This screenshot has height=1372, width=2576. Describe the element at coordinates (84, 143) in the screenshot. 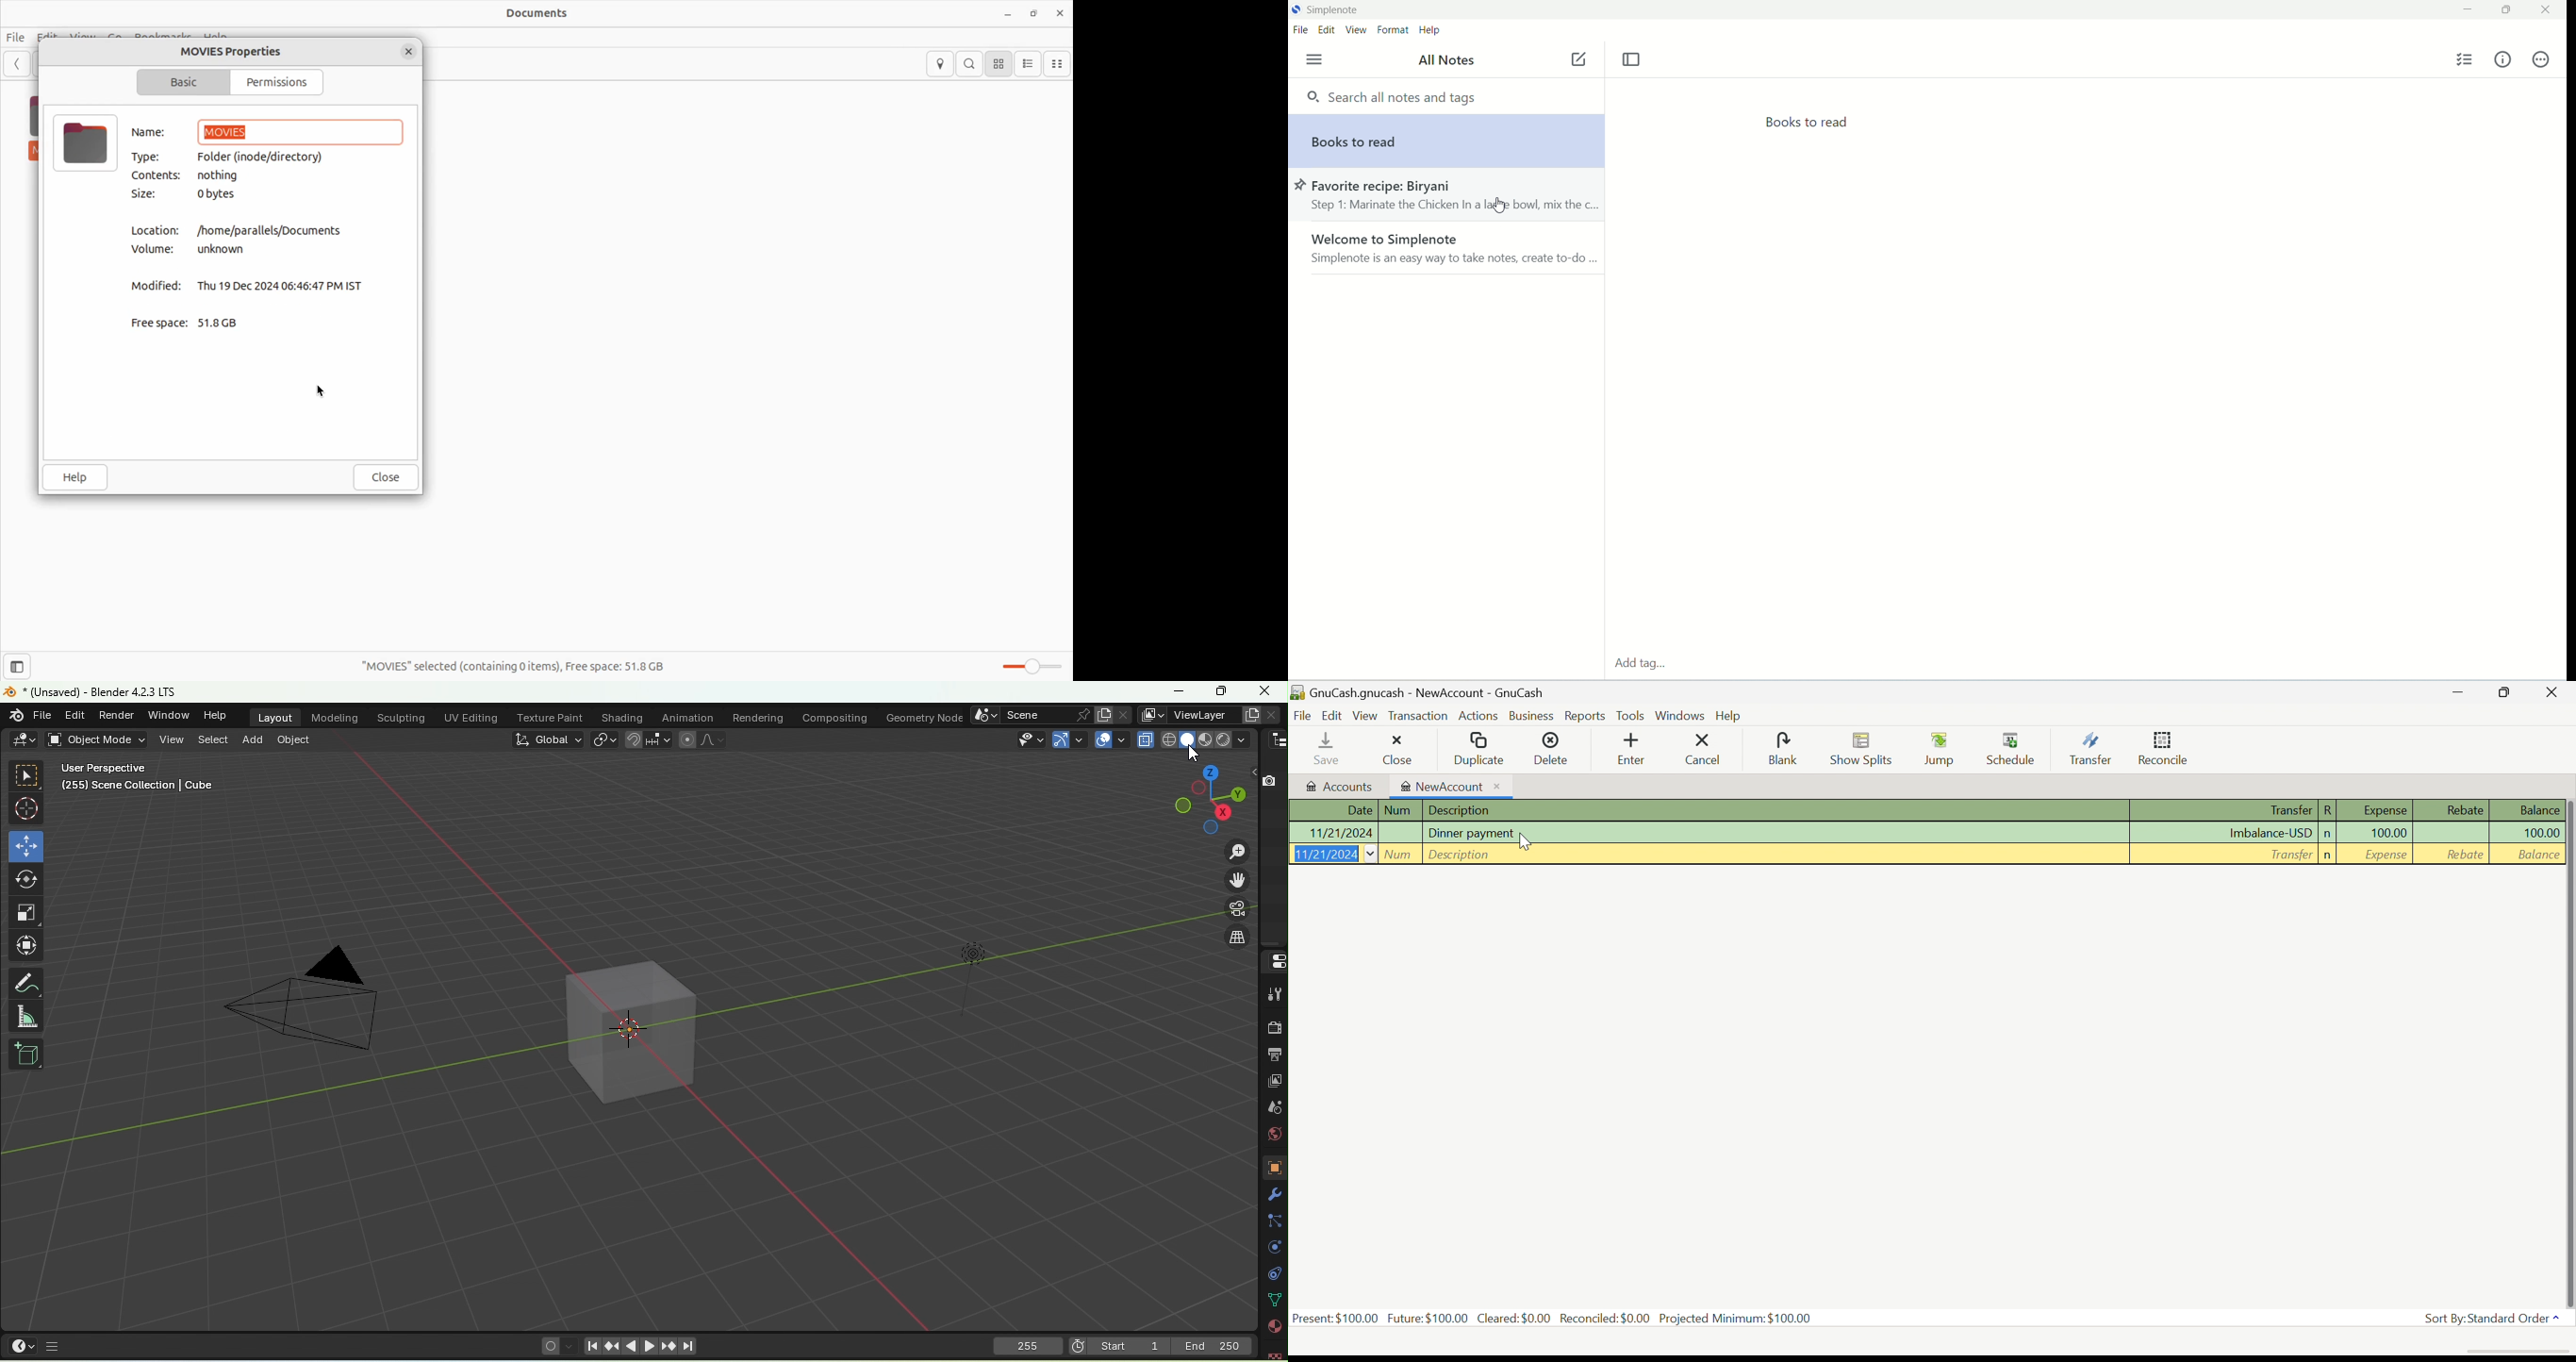

I see `File` at that location.